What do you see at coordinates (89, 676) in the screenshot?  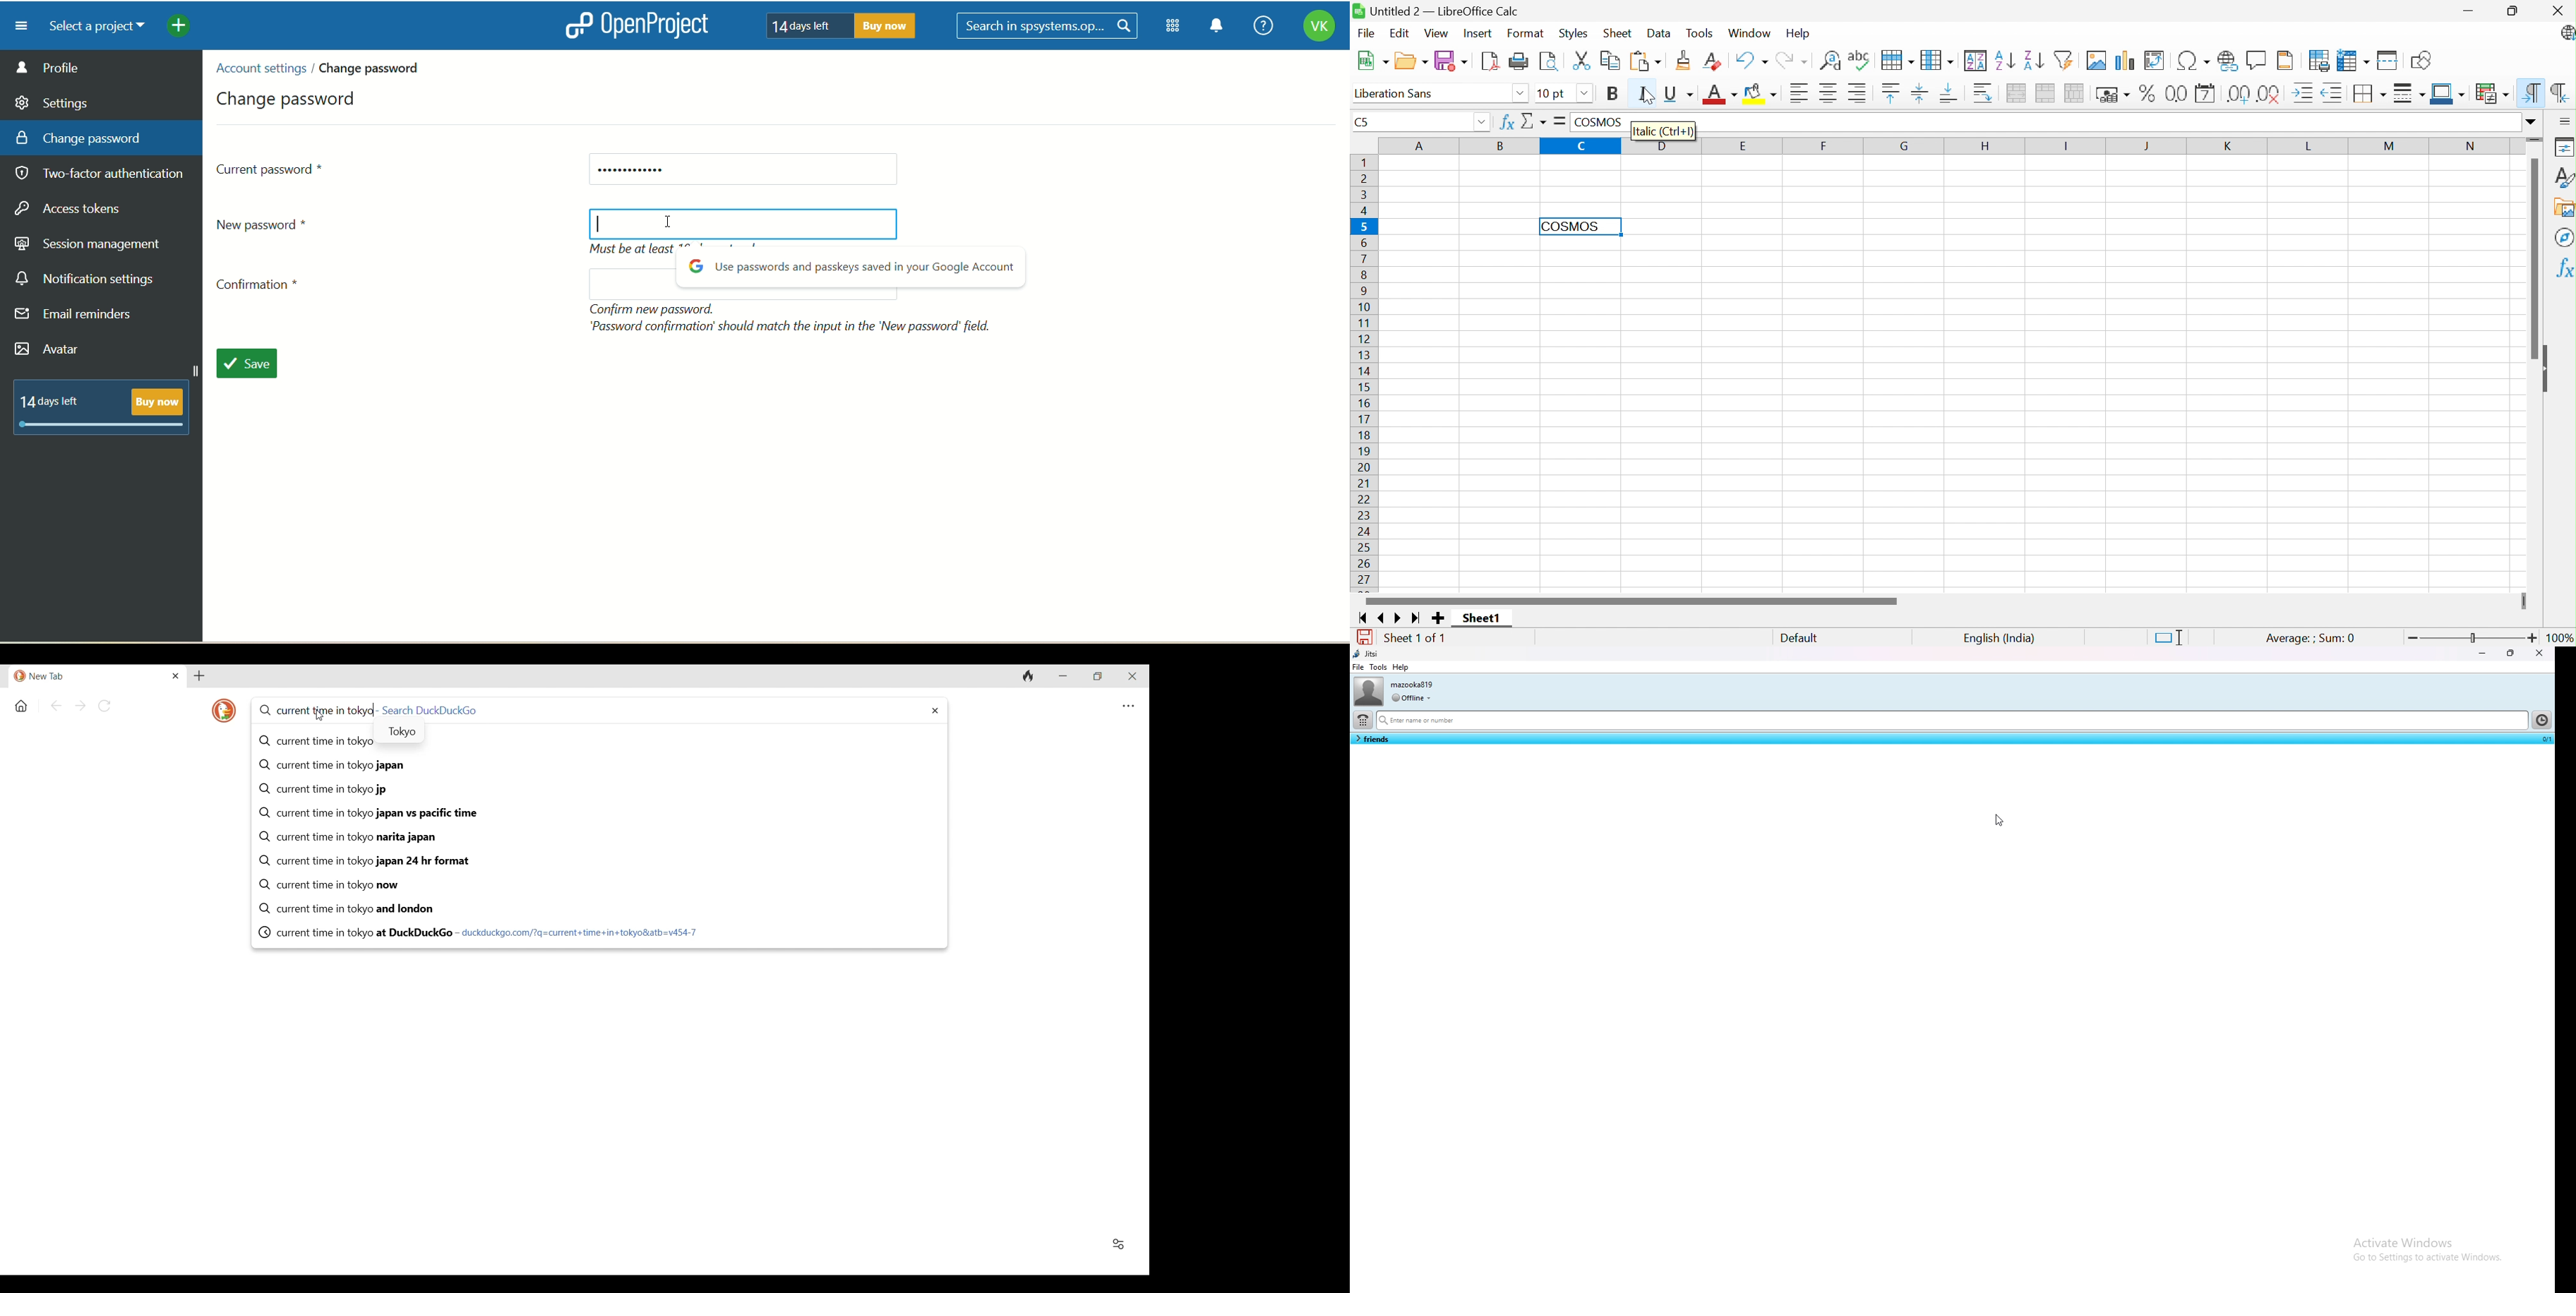 I see `Current/Open tab` at bounding box center [89, 676].